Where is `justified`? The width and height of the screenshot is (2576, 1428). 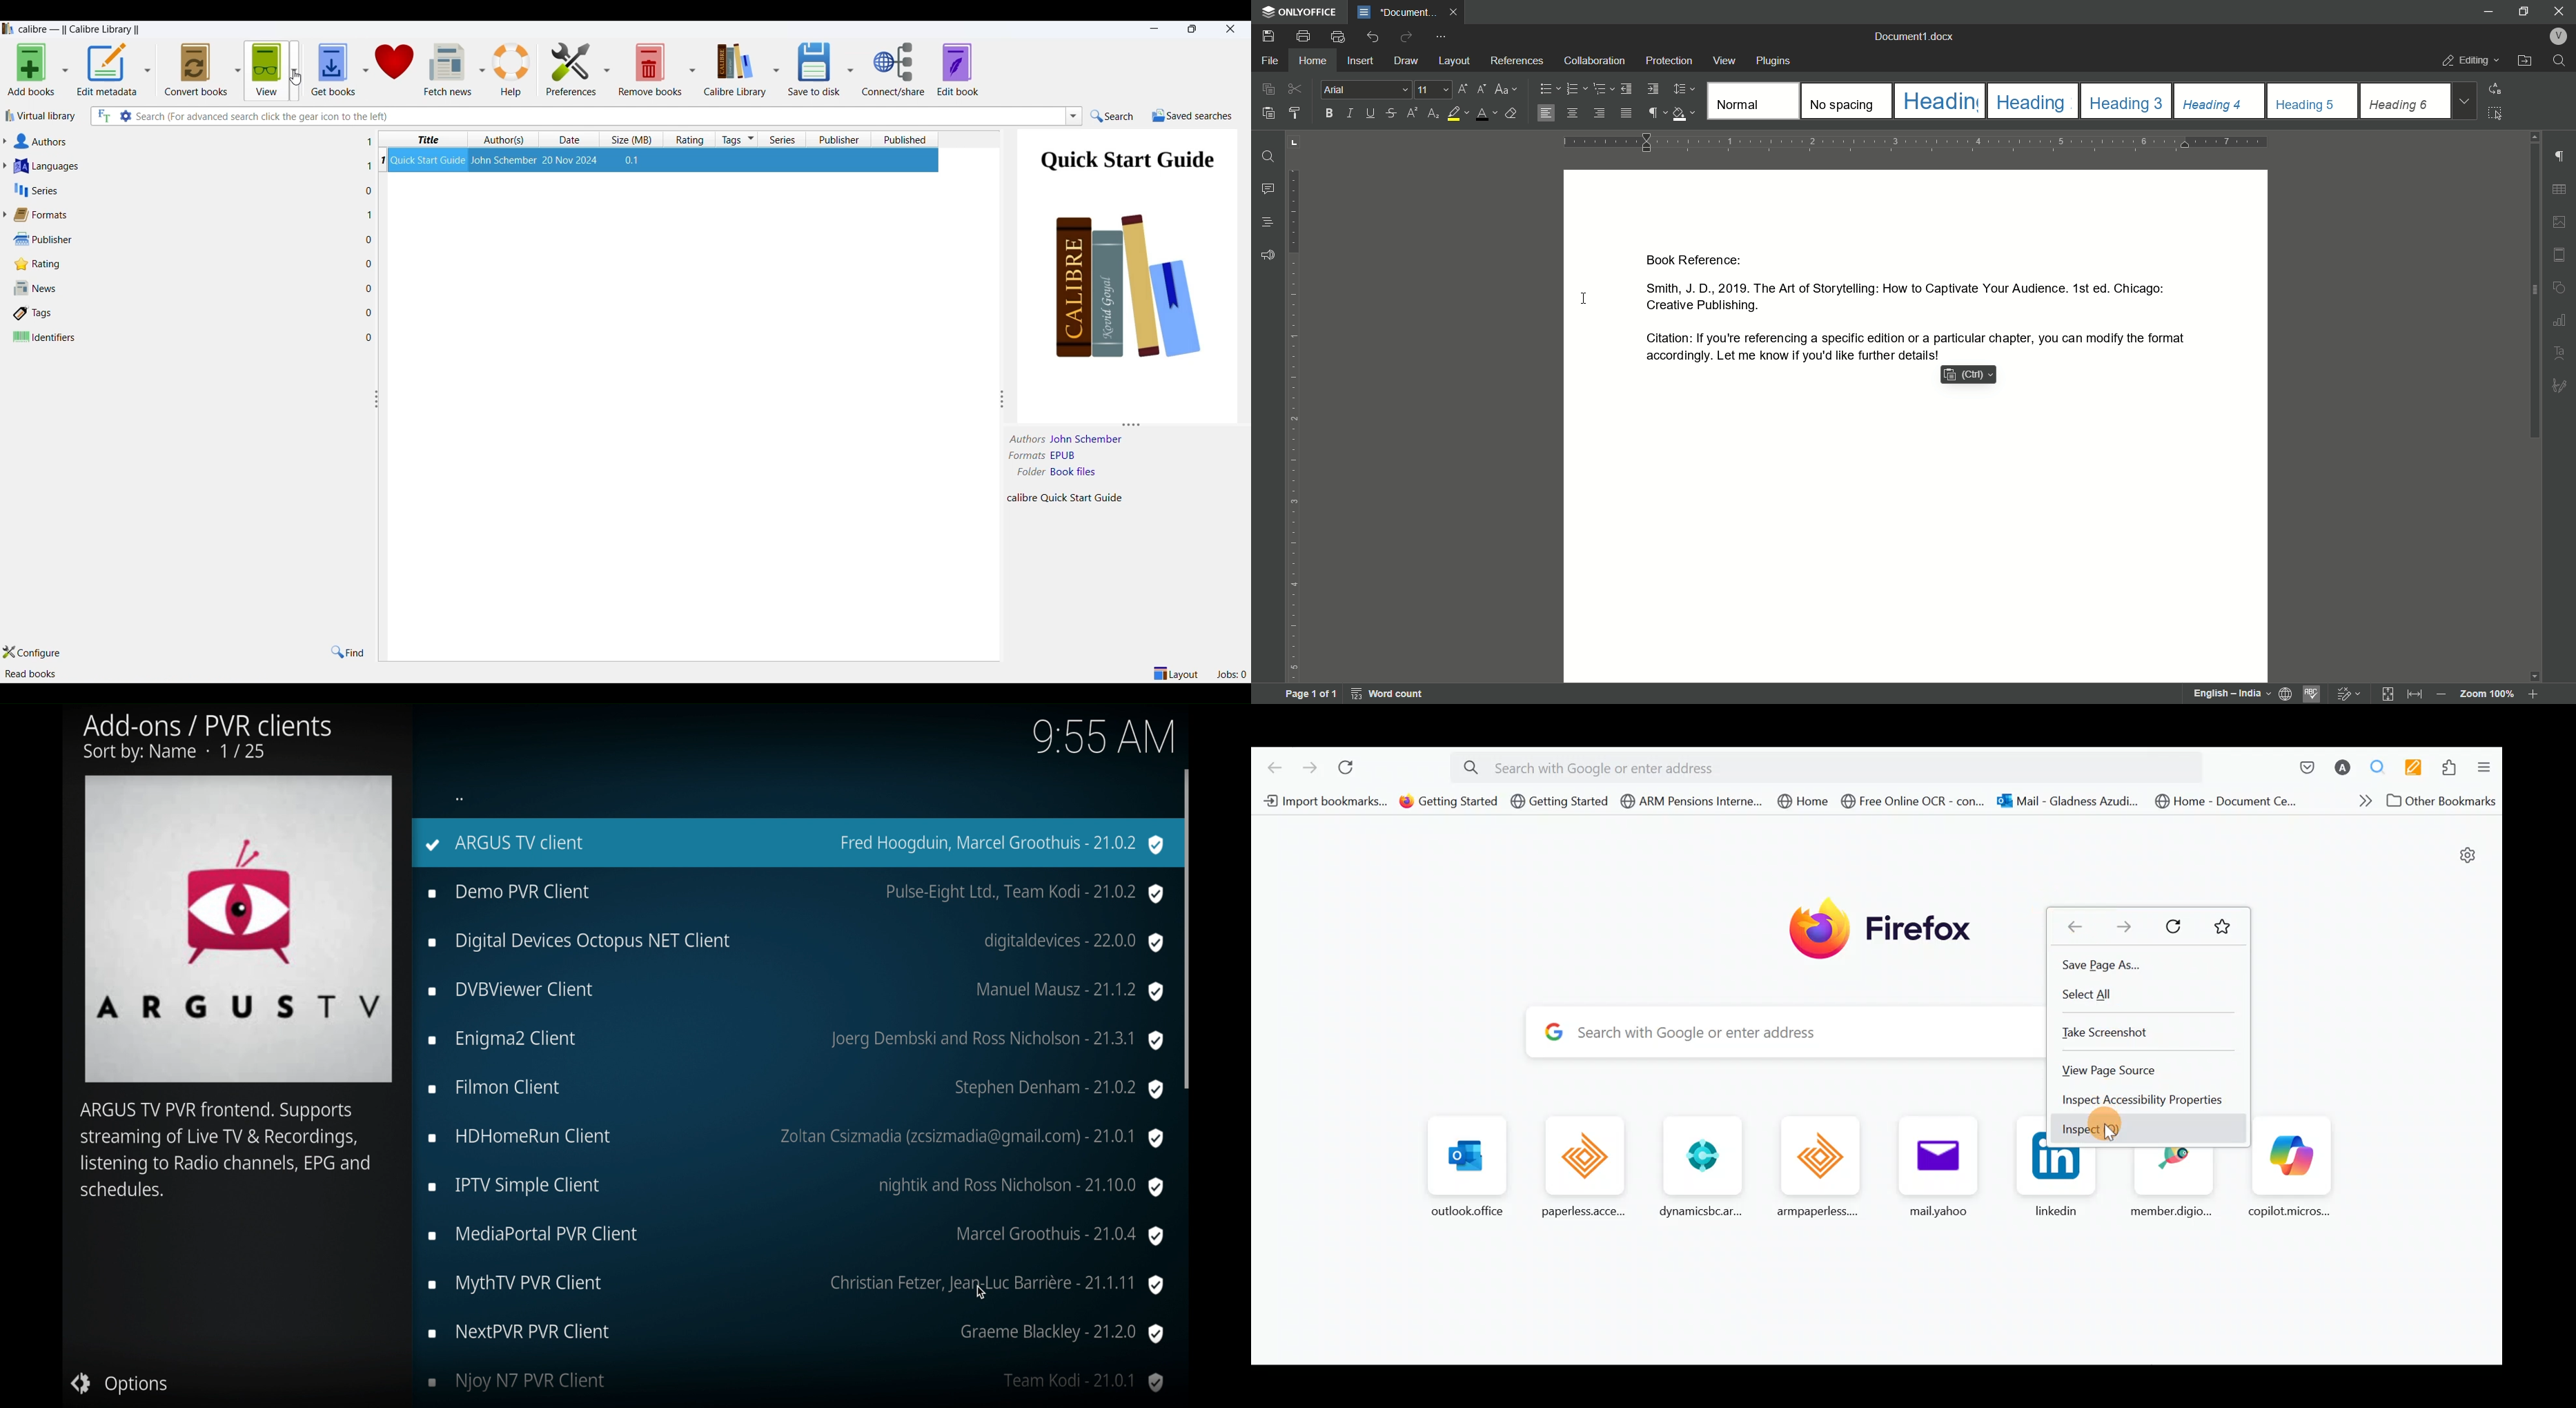 justified is located at coordinates (1626, 113).